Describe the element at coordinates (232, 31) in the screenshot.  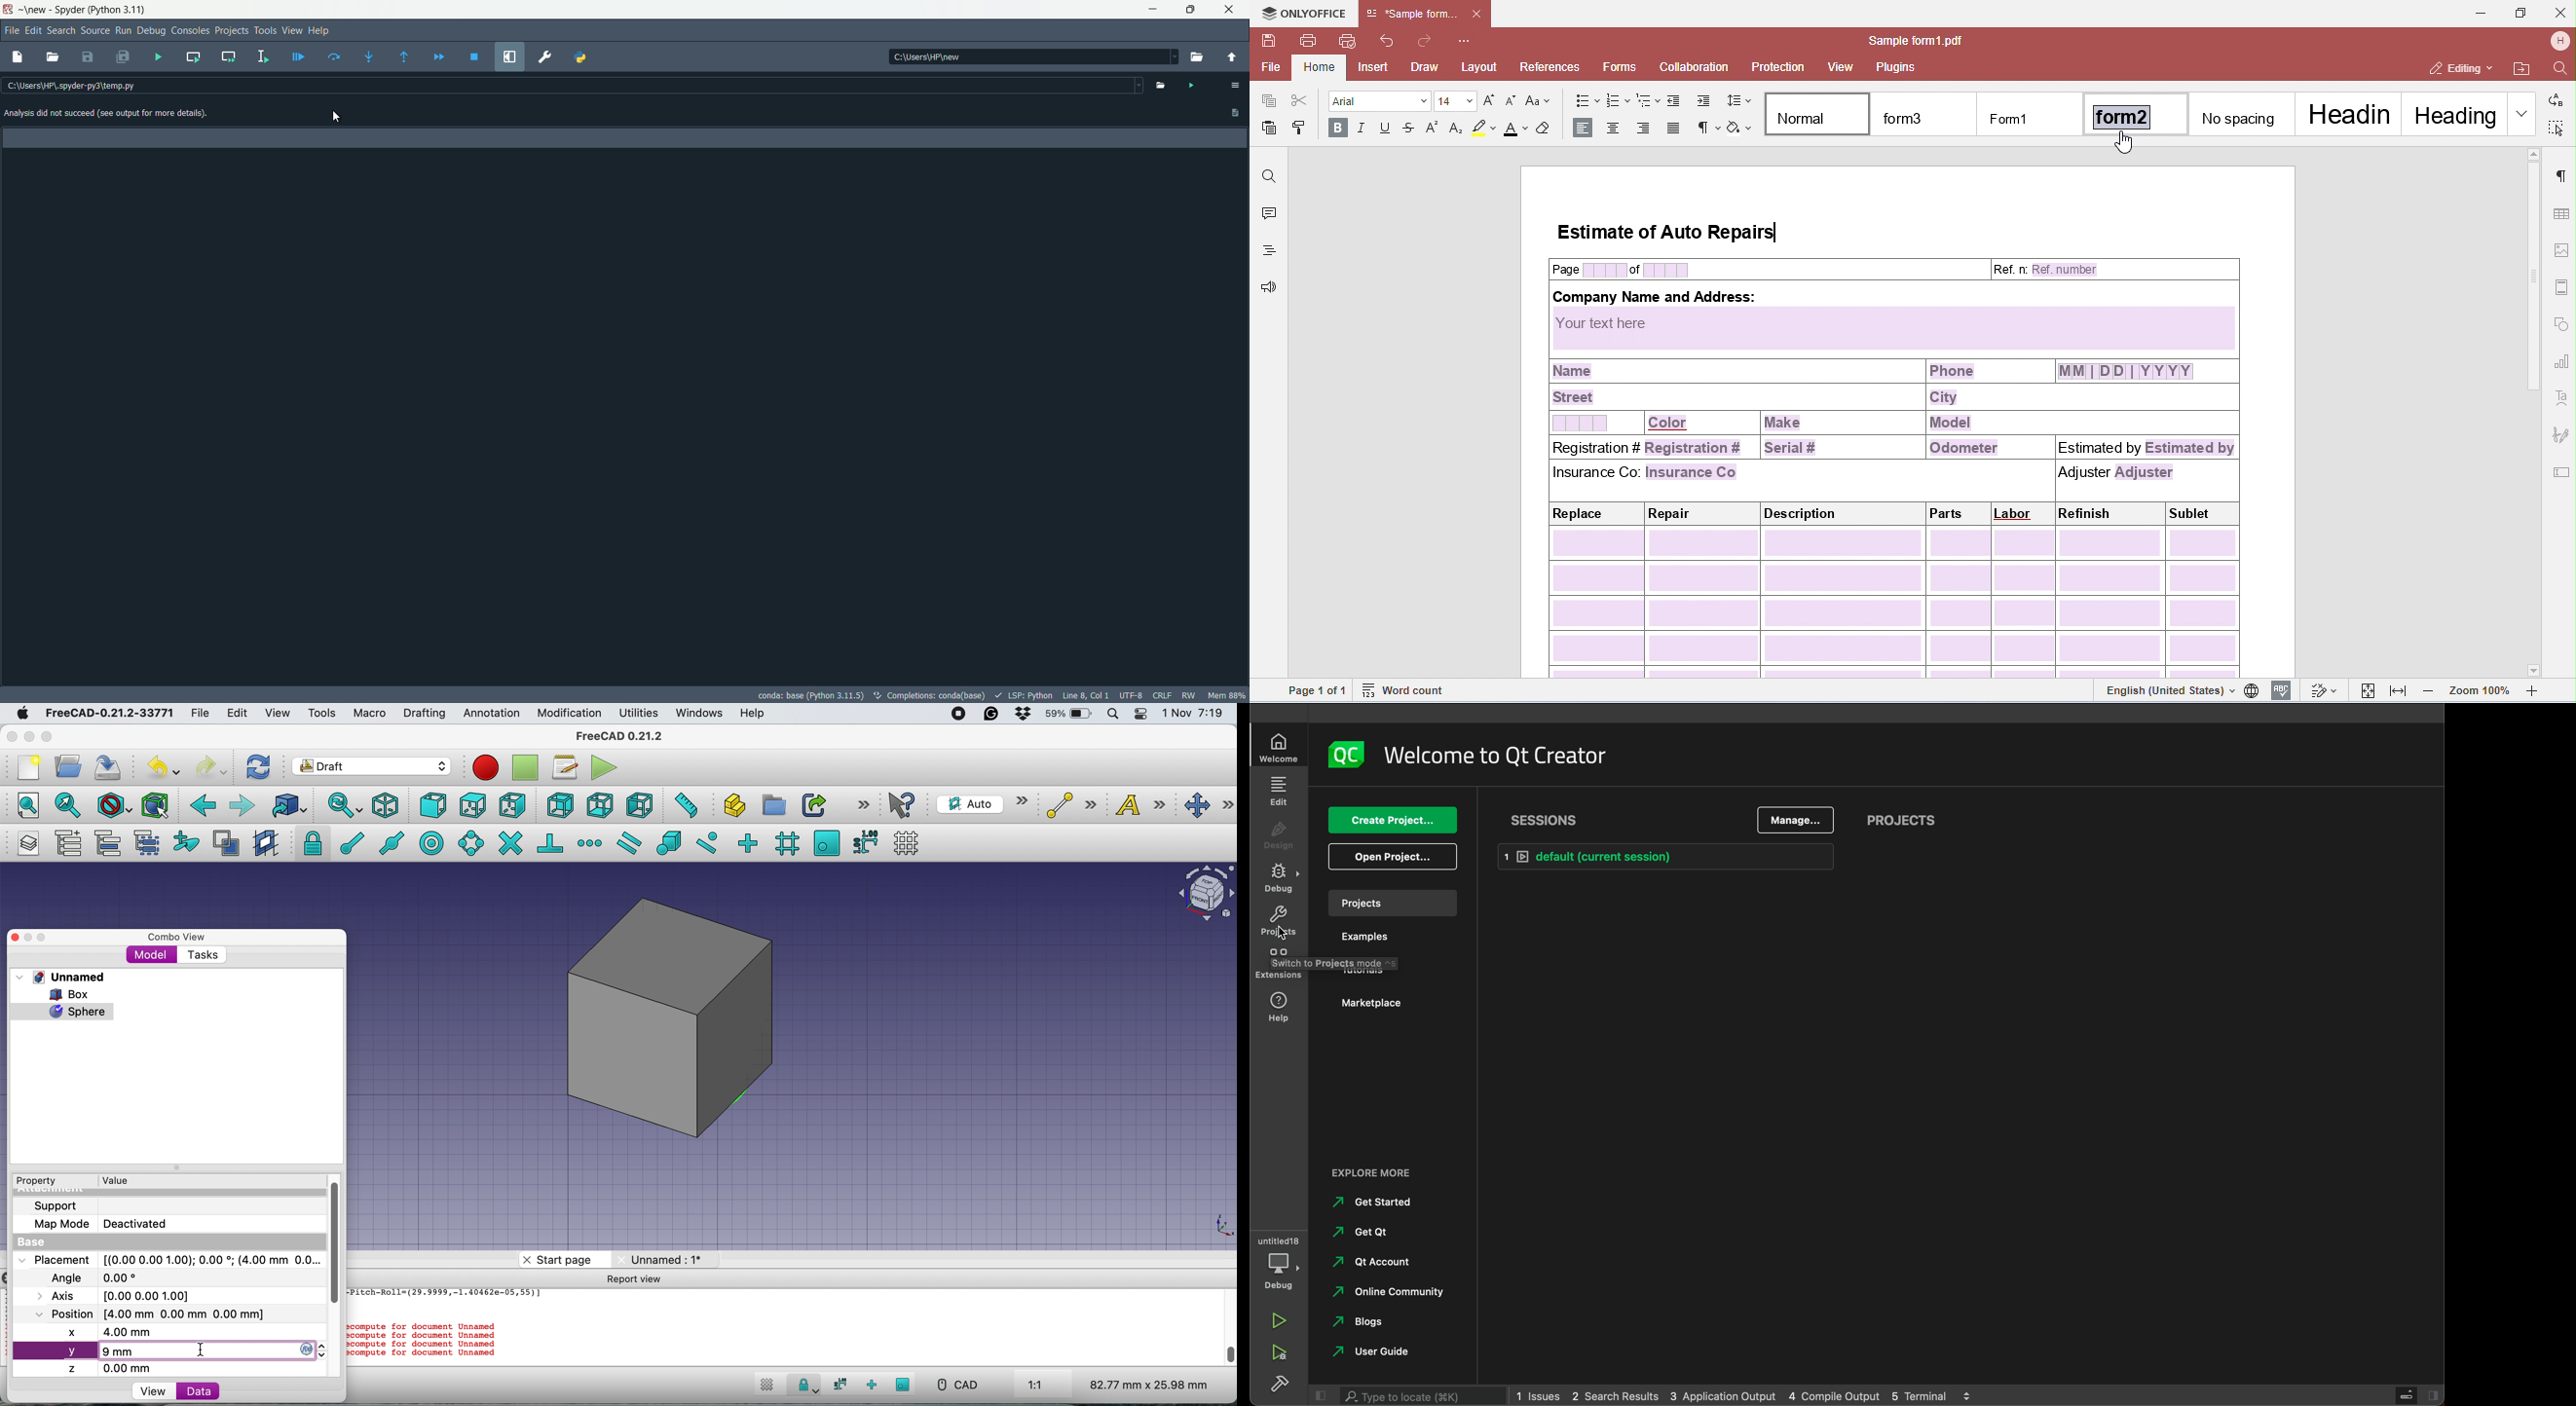
I see `project menu` at that location.